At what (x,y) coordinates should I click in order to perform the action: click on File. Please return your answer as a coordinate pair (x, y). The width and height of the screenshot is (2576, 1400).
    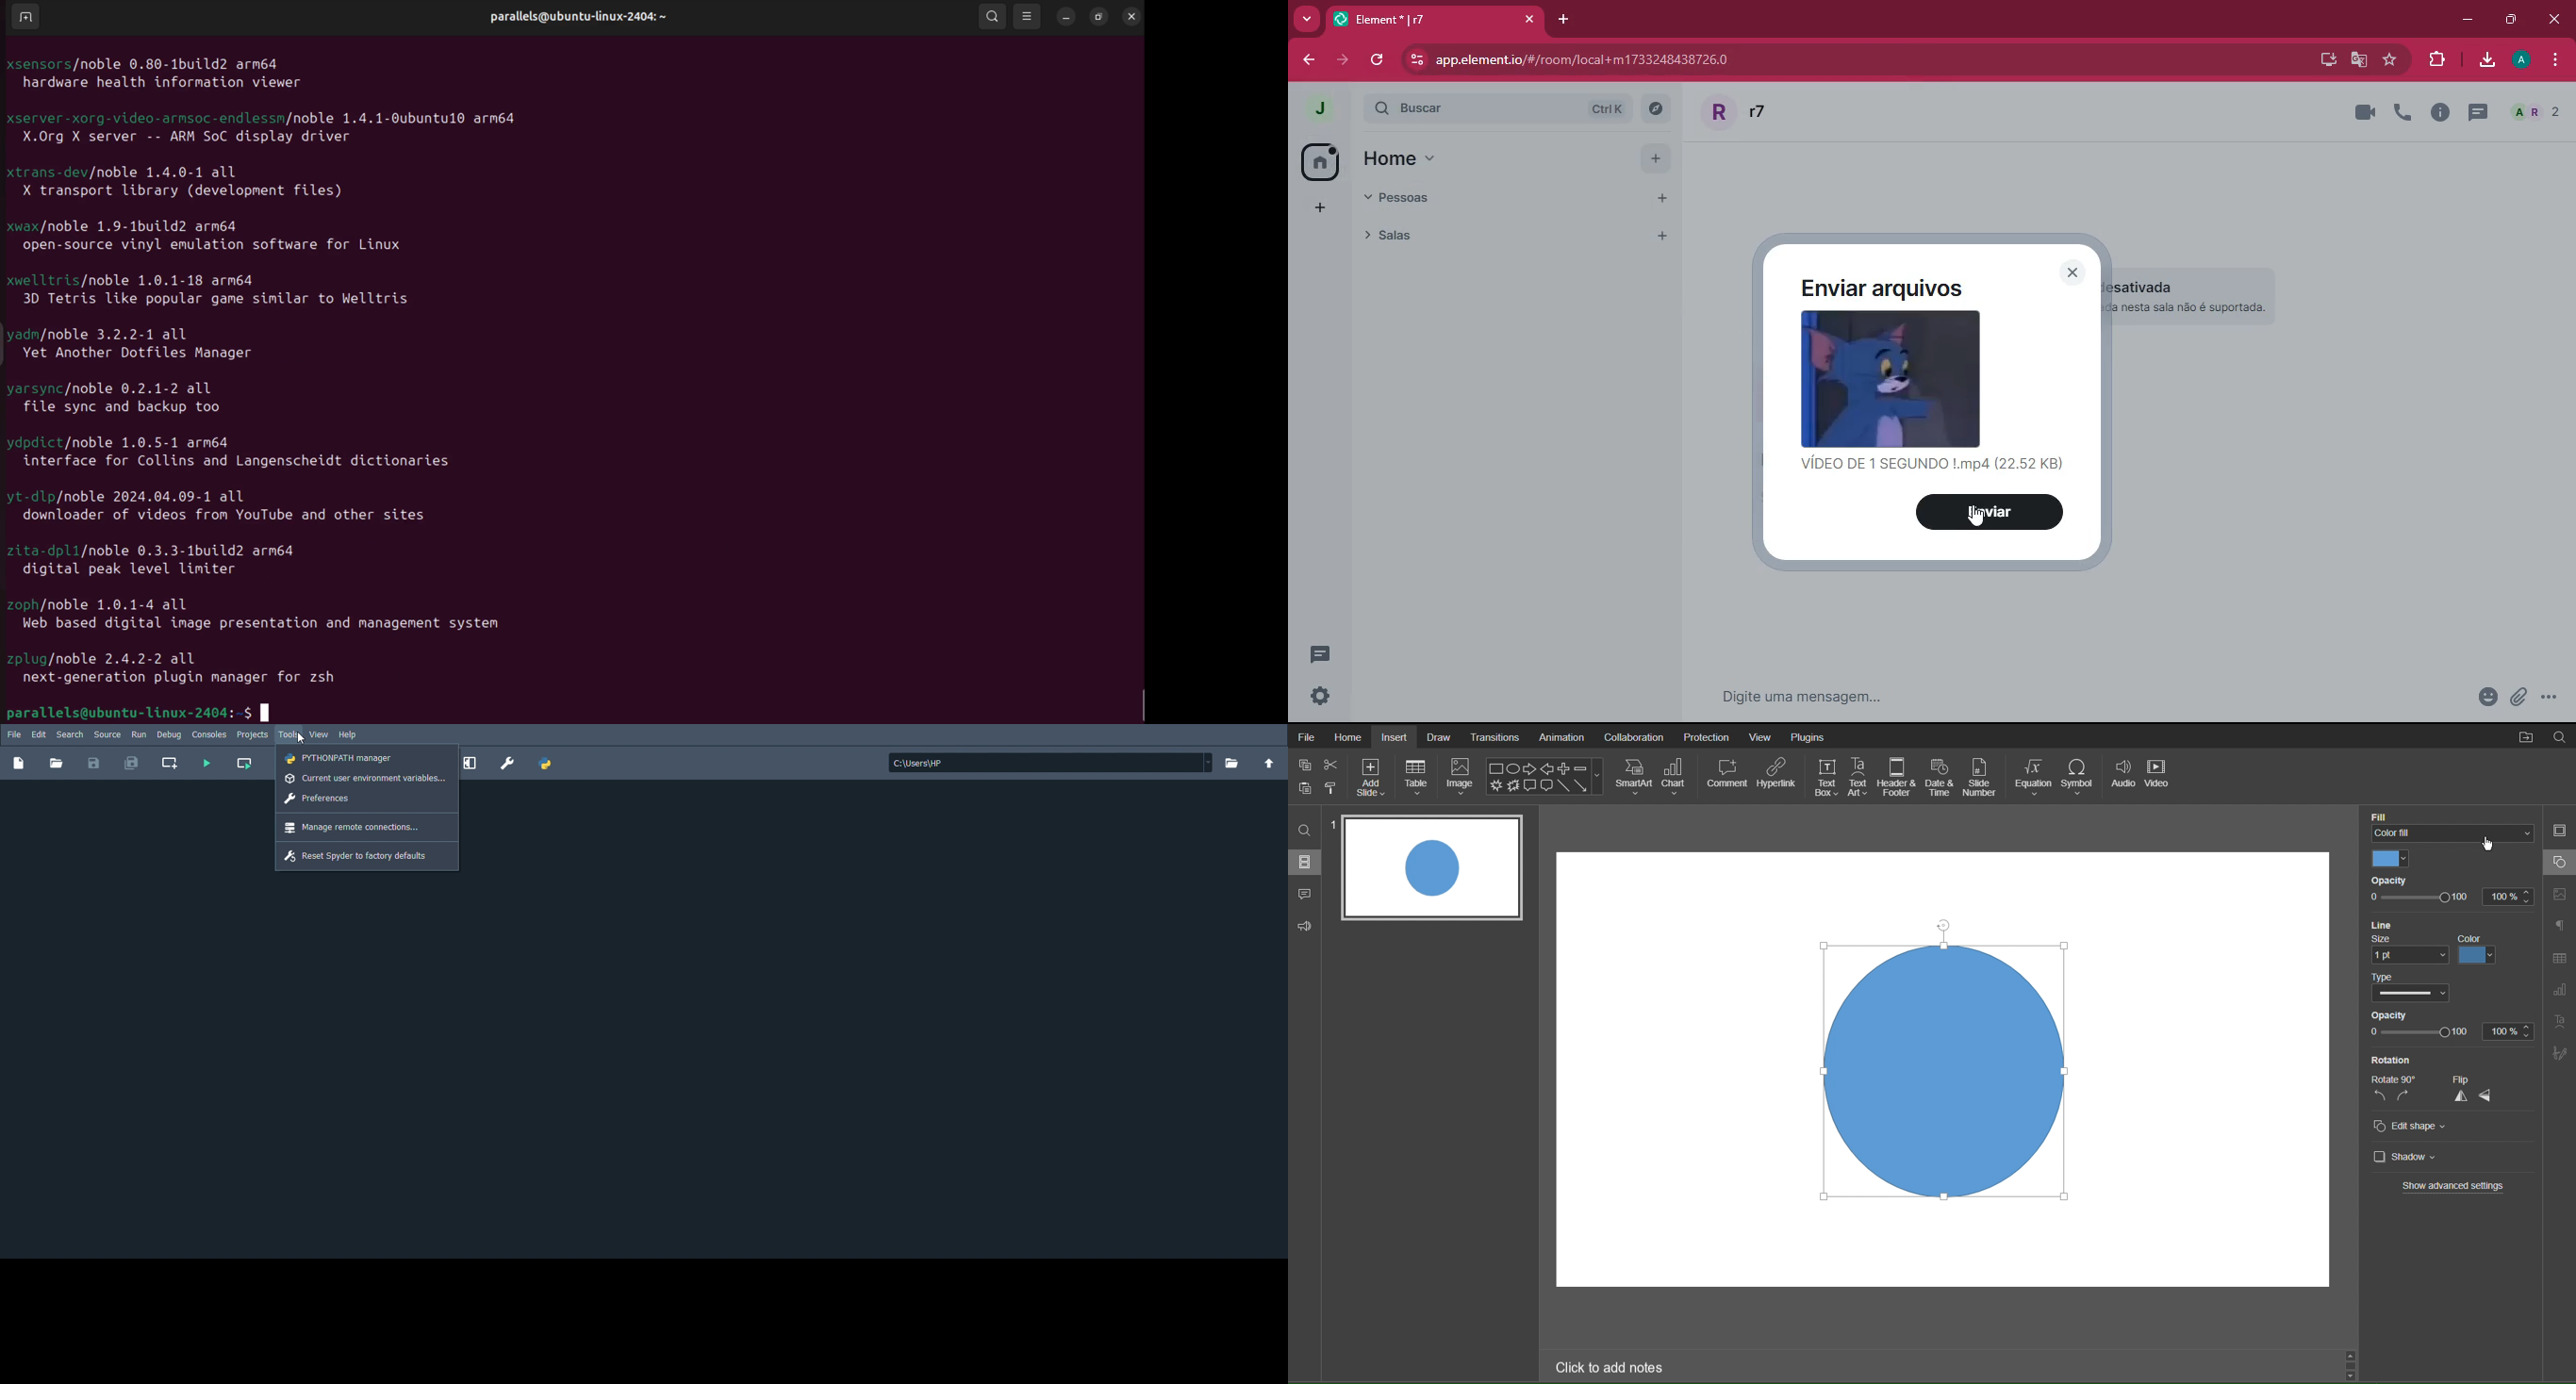
    Looking at the image, I should click on (1304, 735).